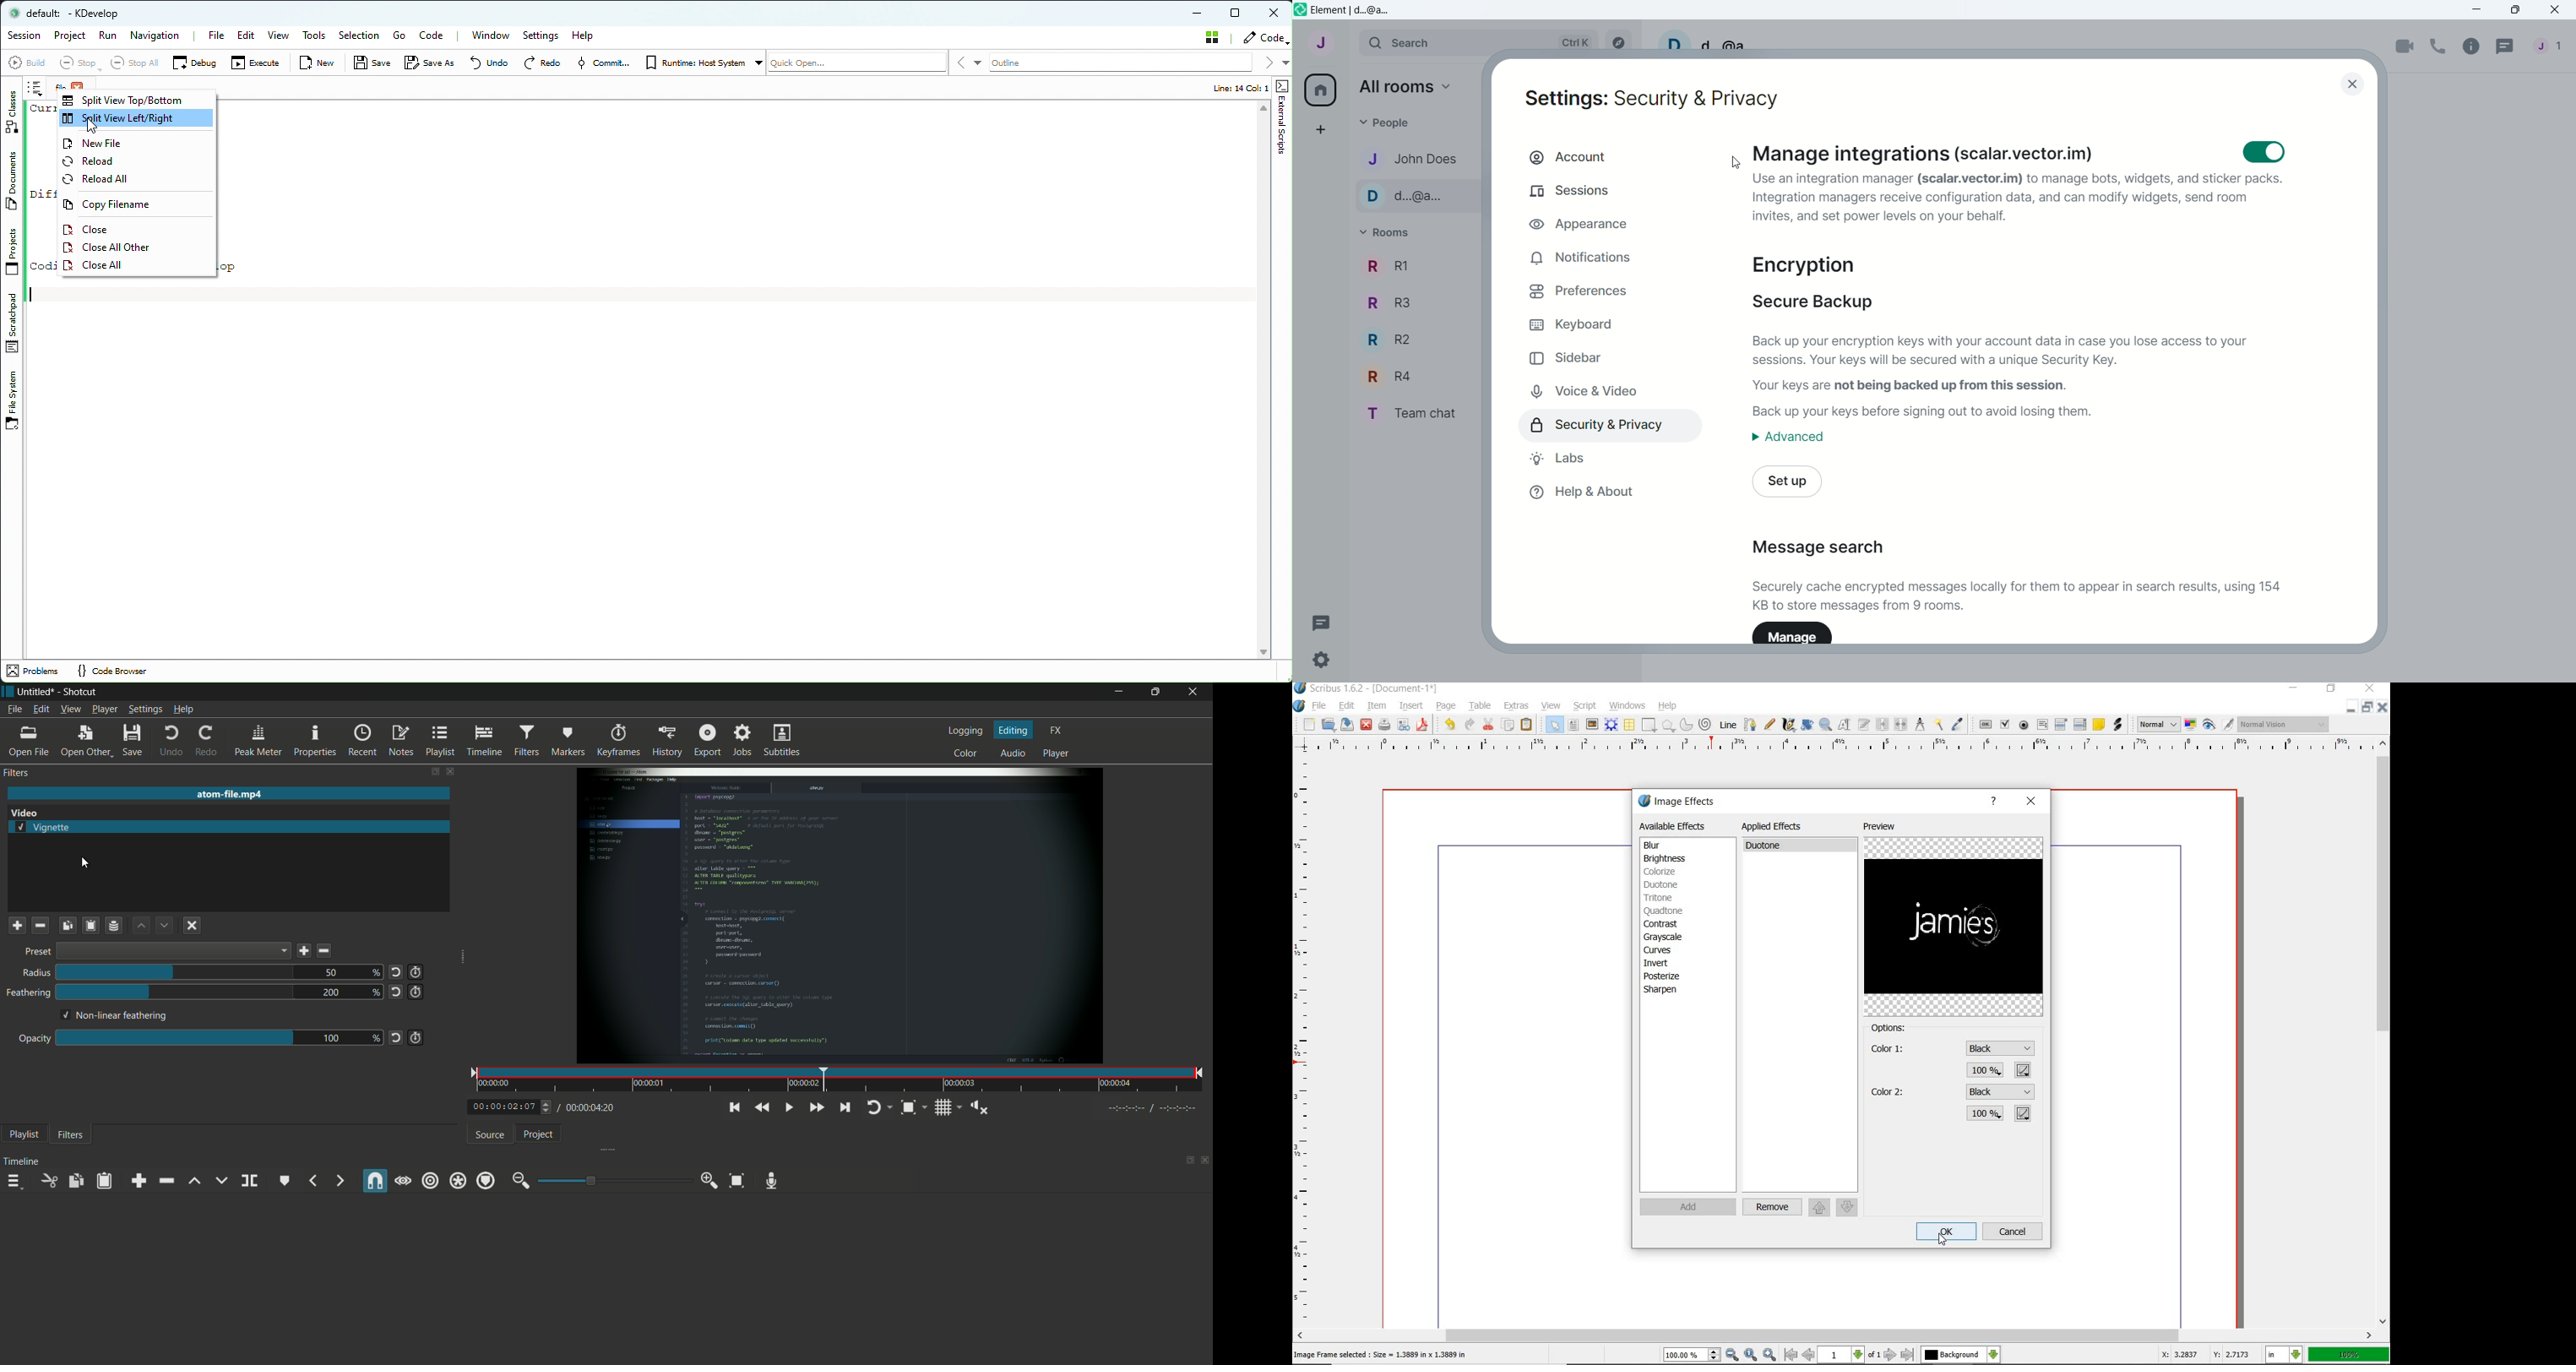  I want to click on %, so click(375, 973).